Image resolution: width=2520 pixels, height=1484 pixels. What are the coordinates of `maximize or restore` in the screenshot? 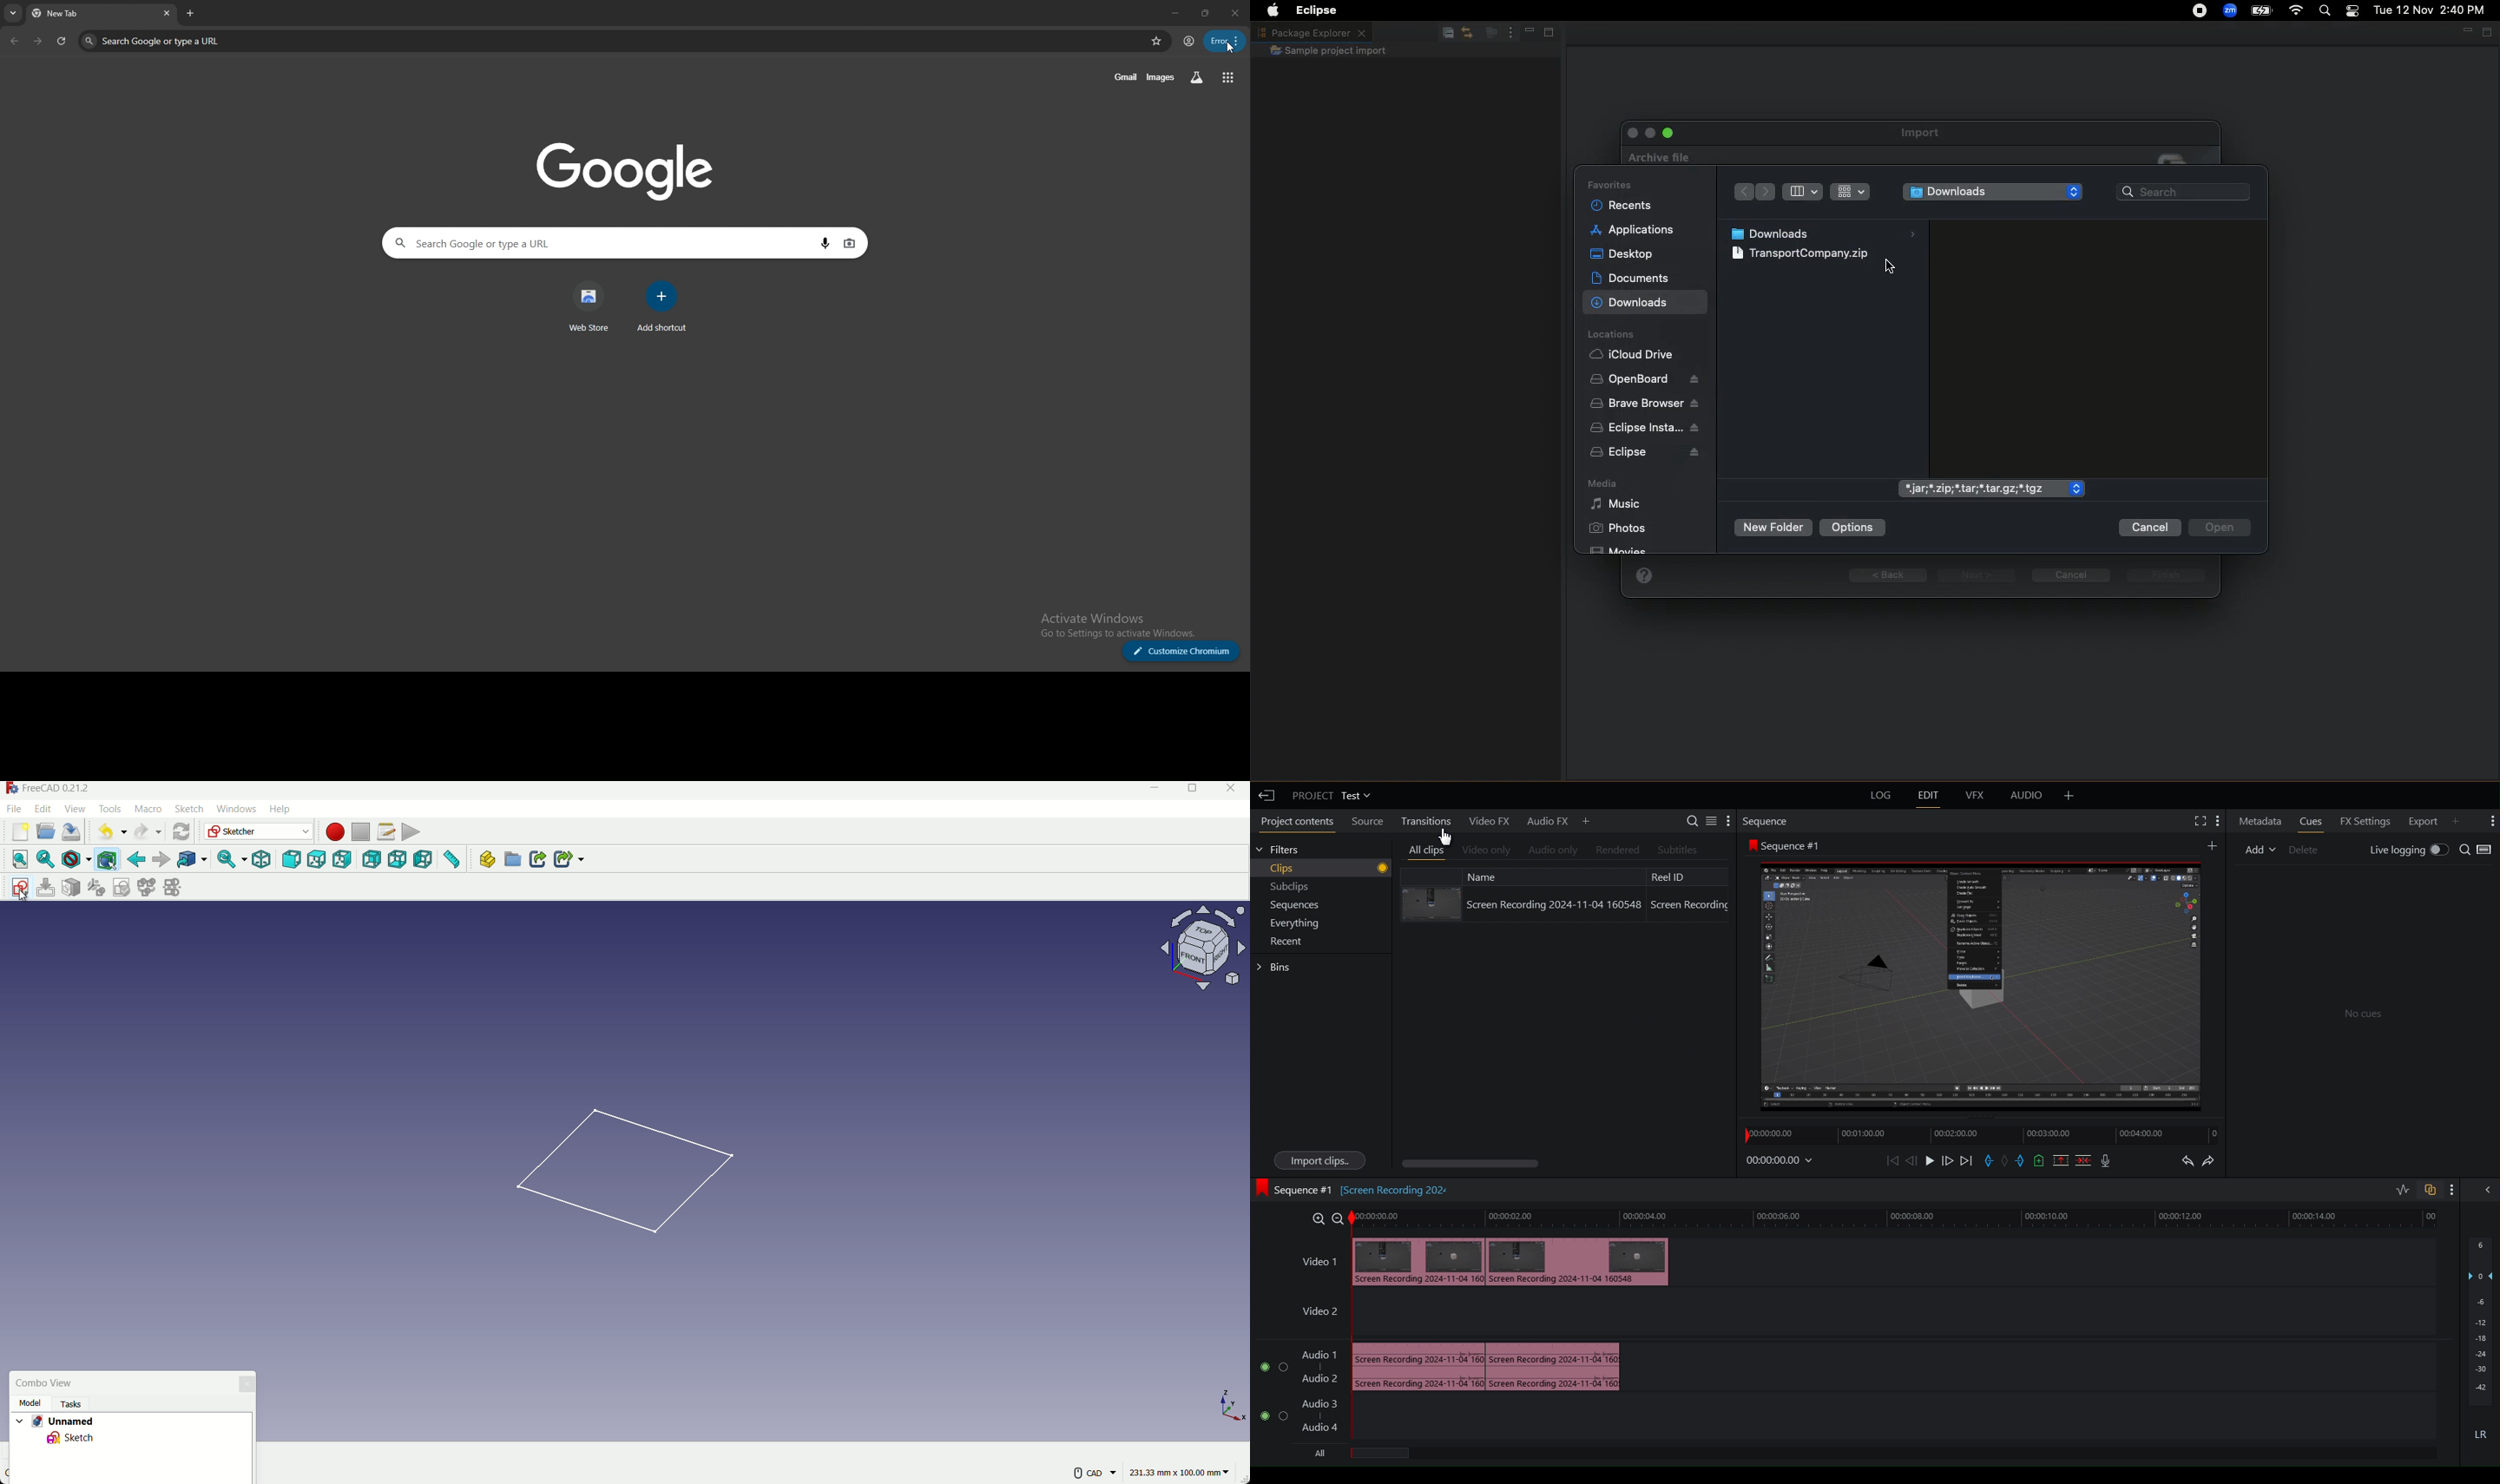 It's located at (1194, 791).